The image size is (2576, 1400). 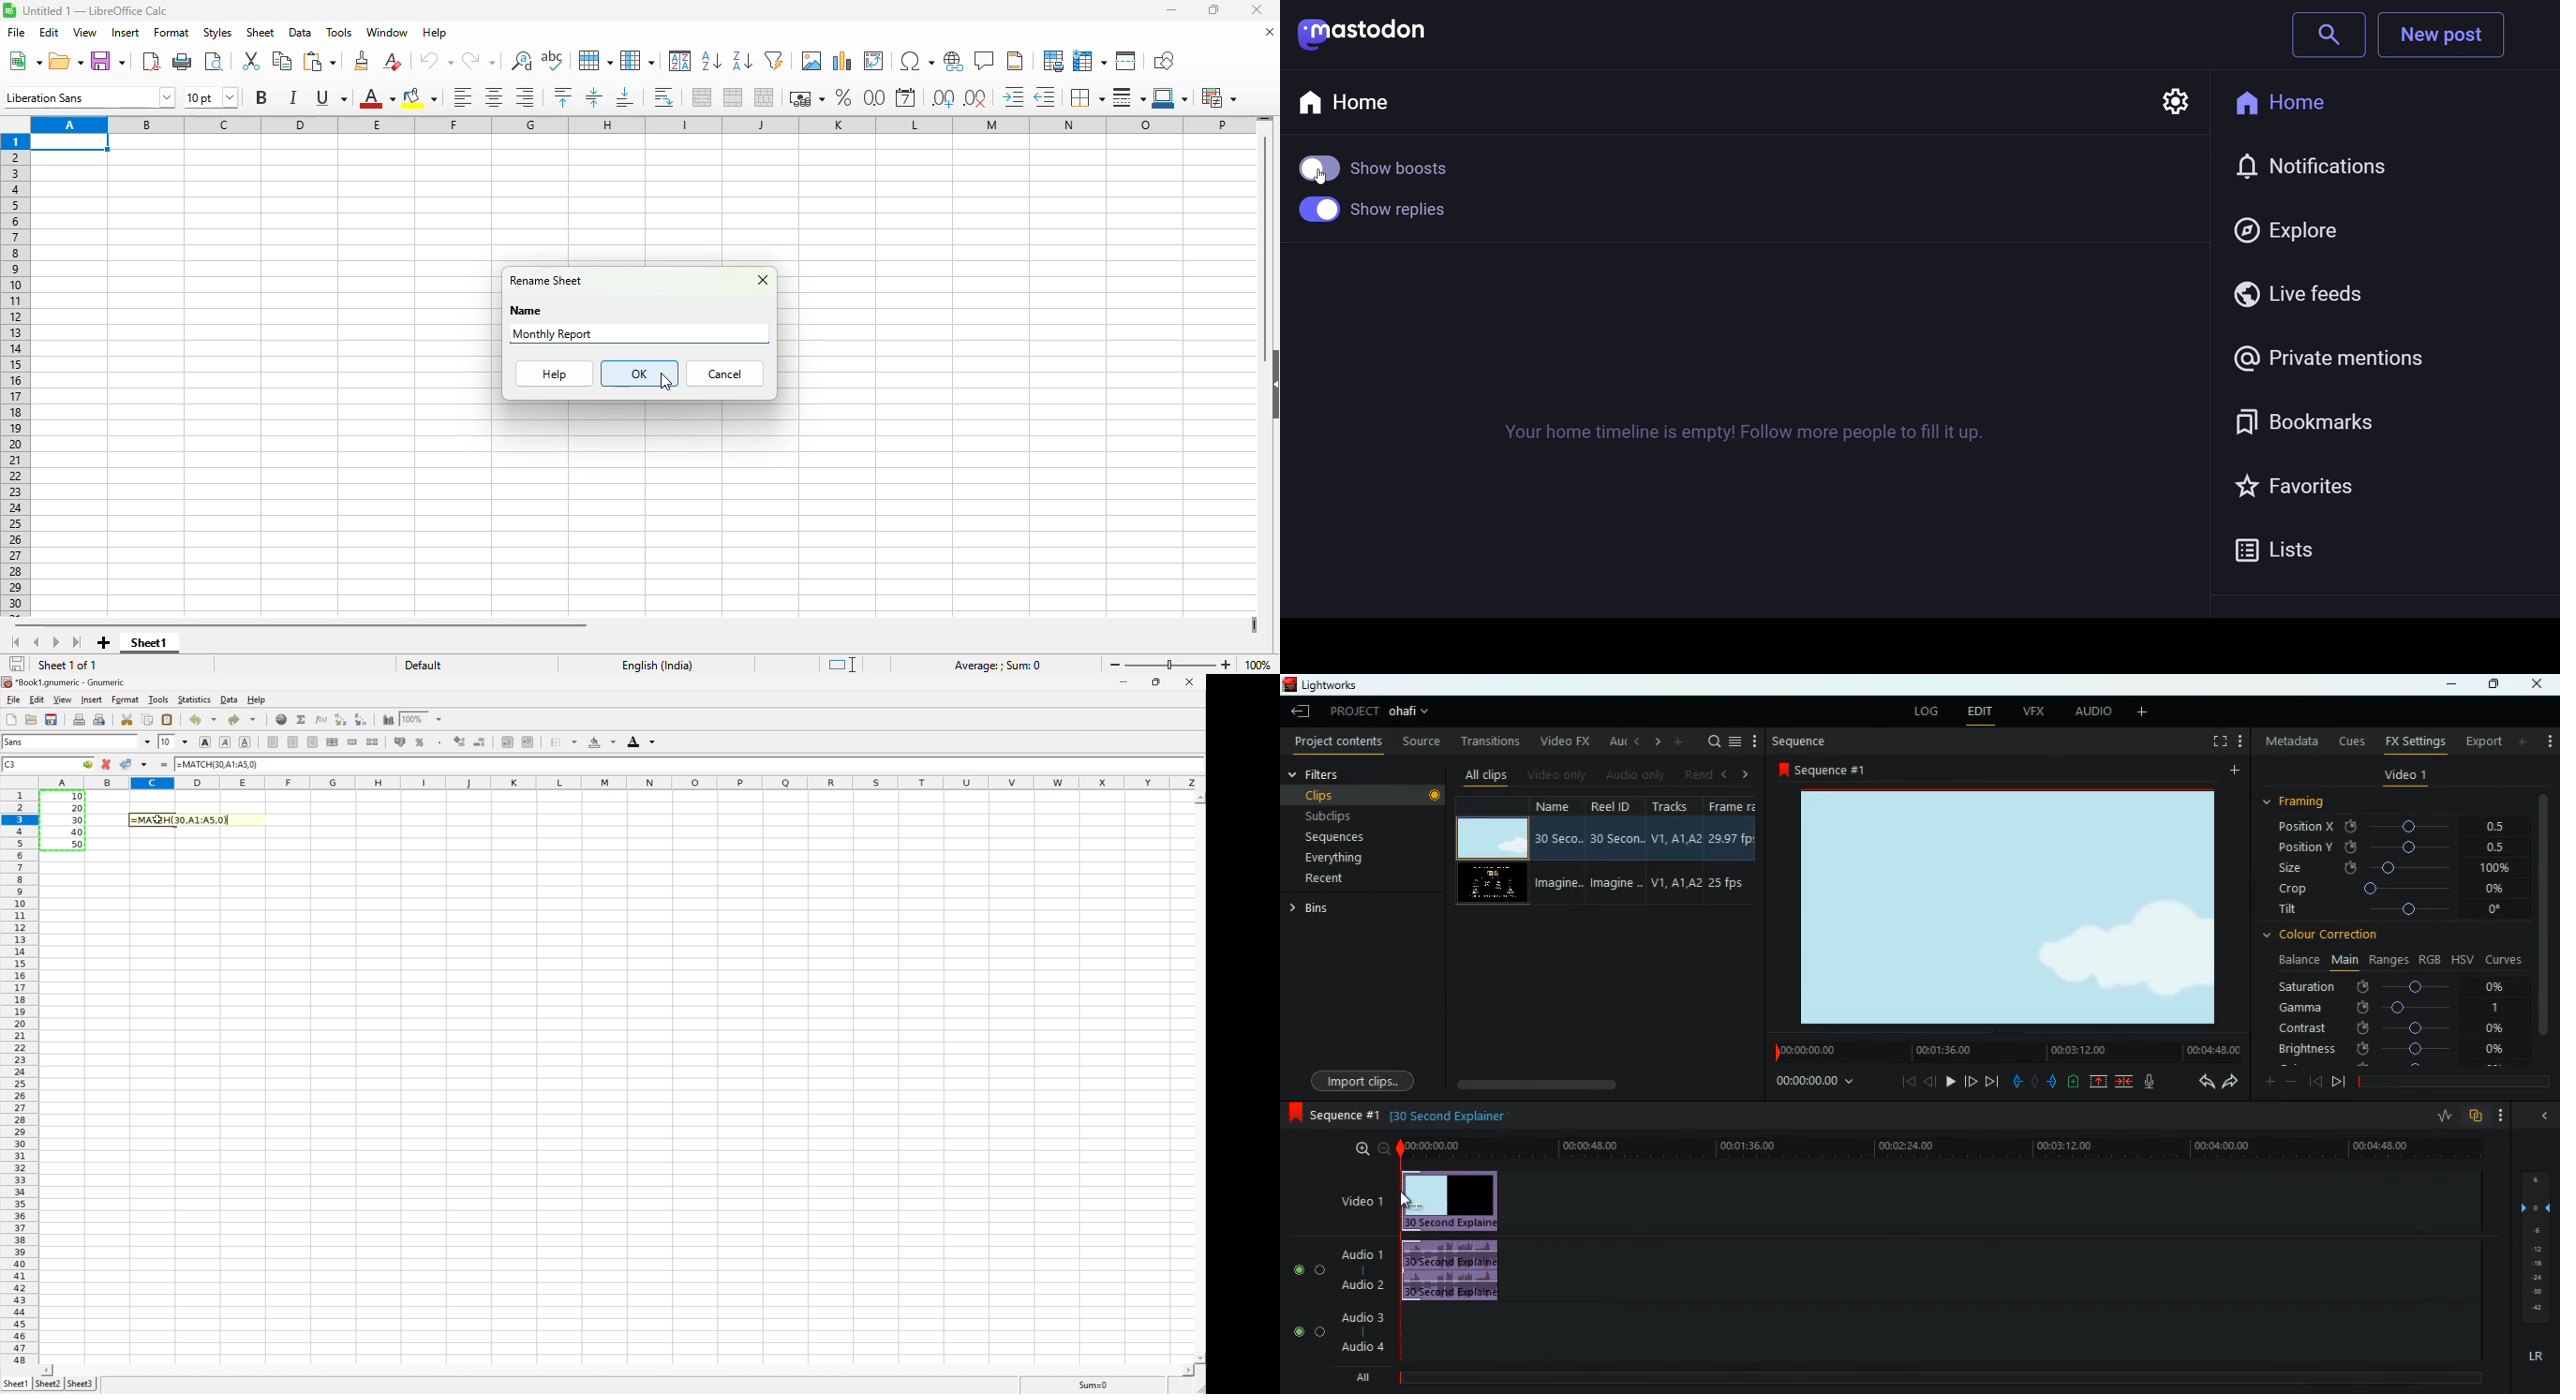 I want to click on end, so click(x=1992, y=1080).